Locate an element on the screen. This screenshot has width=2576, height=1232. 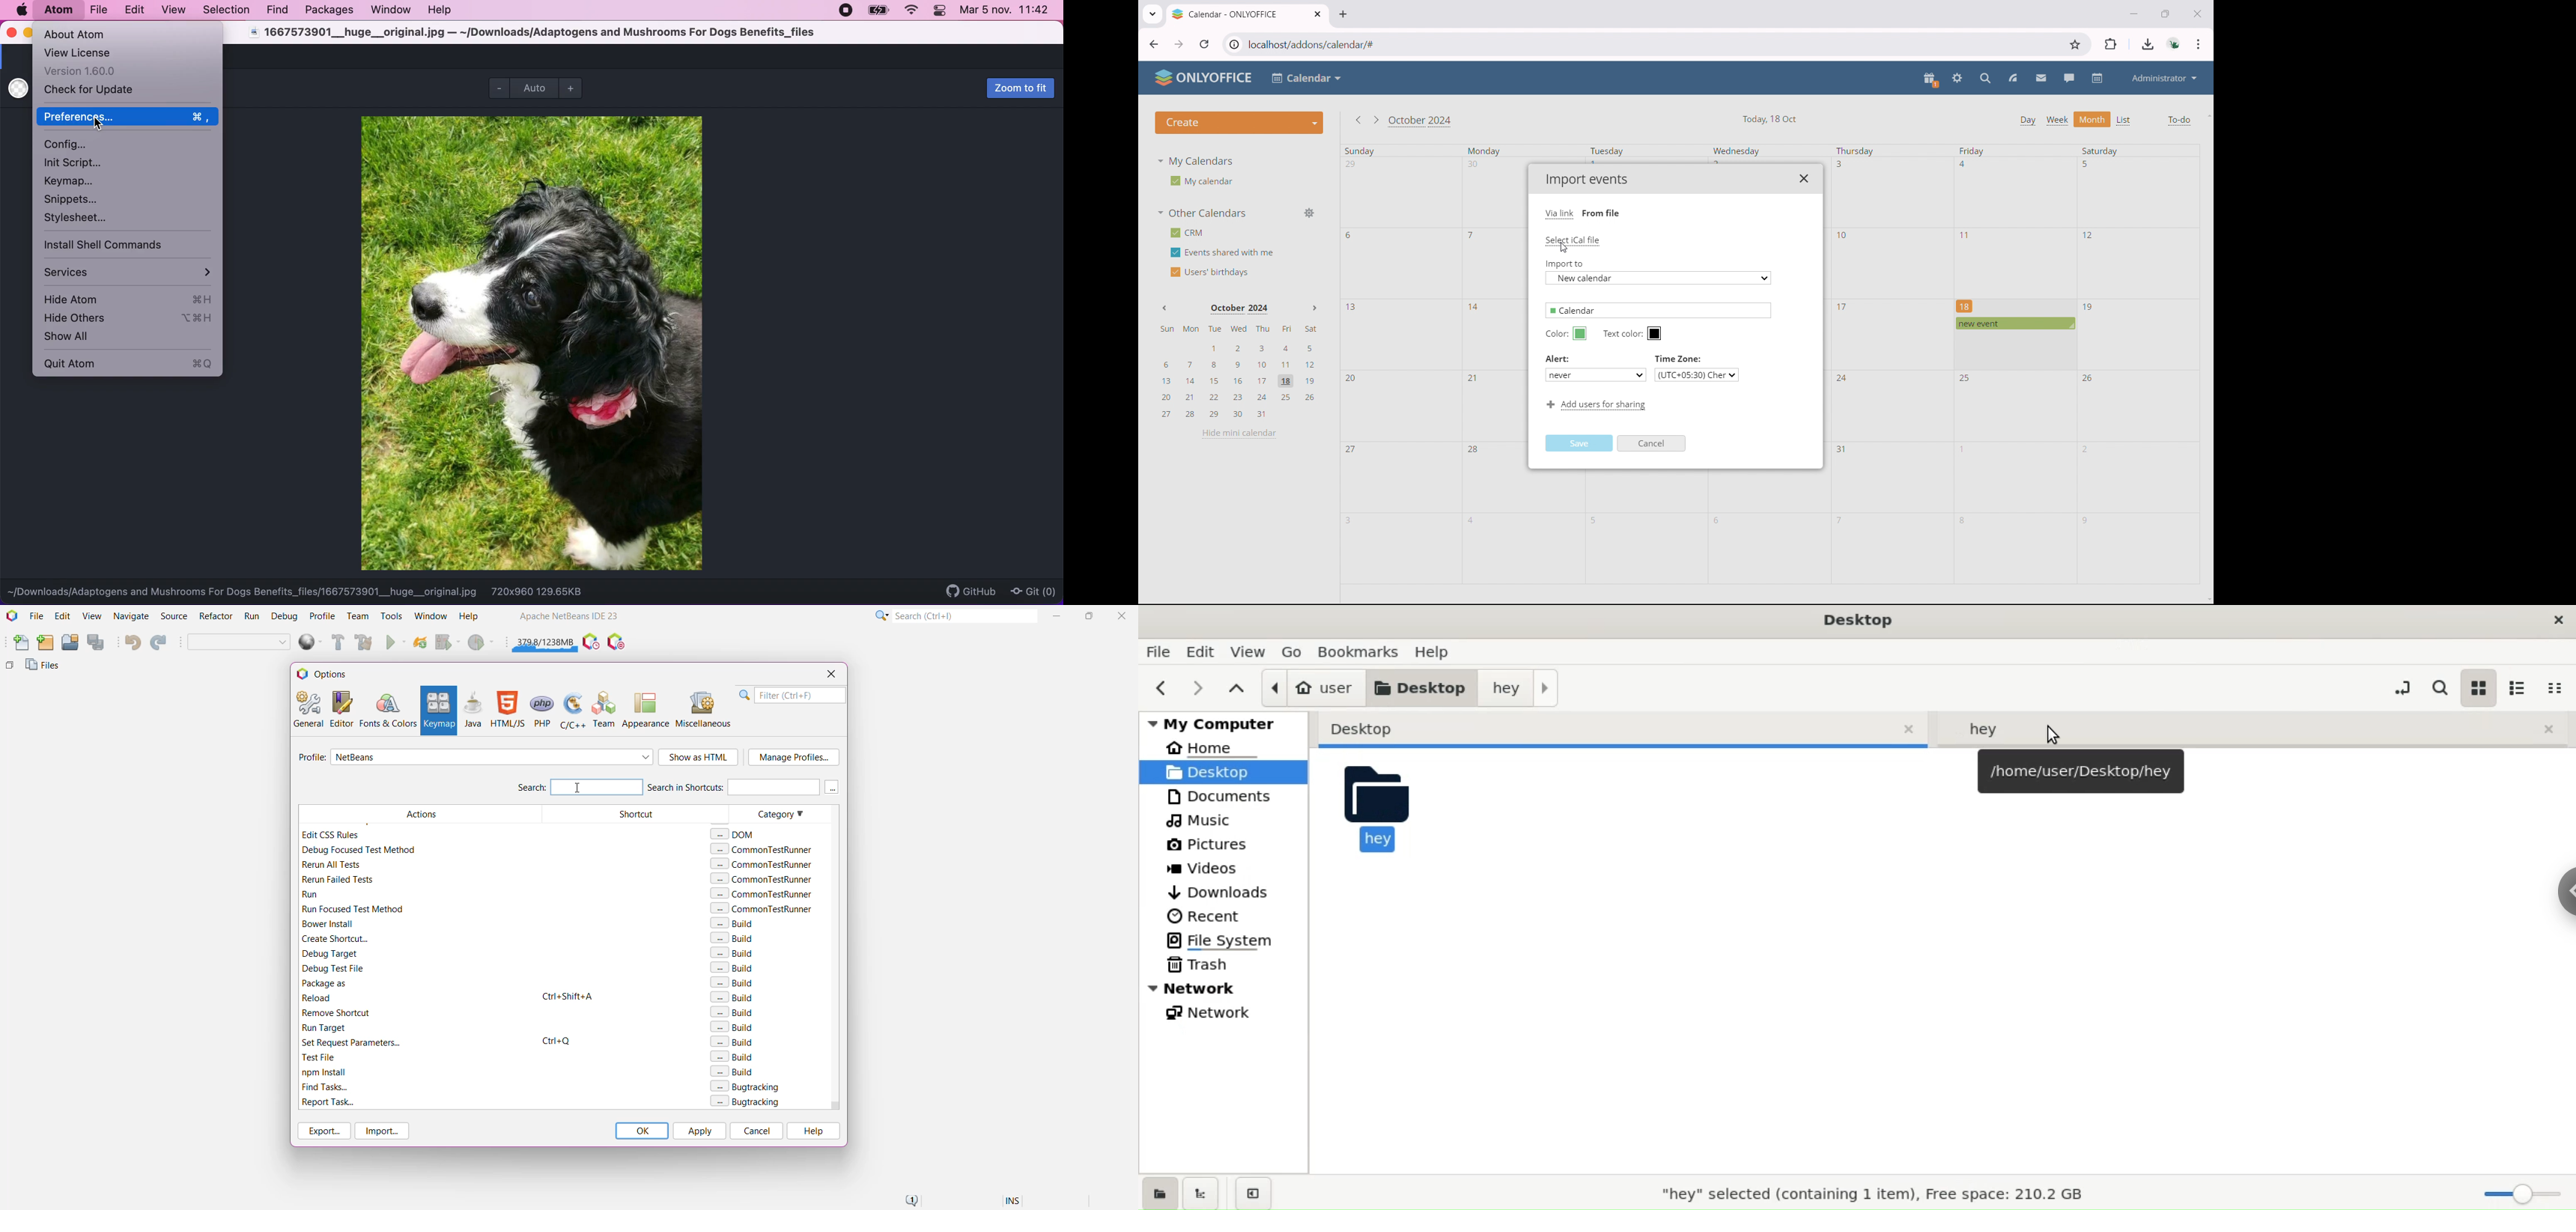
administrator is located at coordinates (2163, 78).